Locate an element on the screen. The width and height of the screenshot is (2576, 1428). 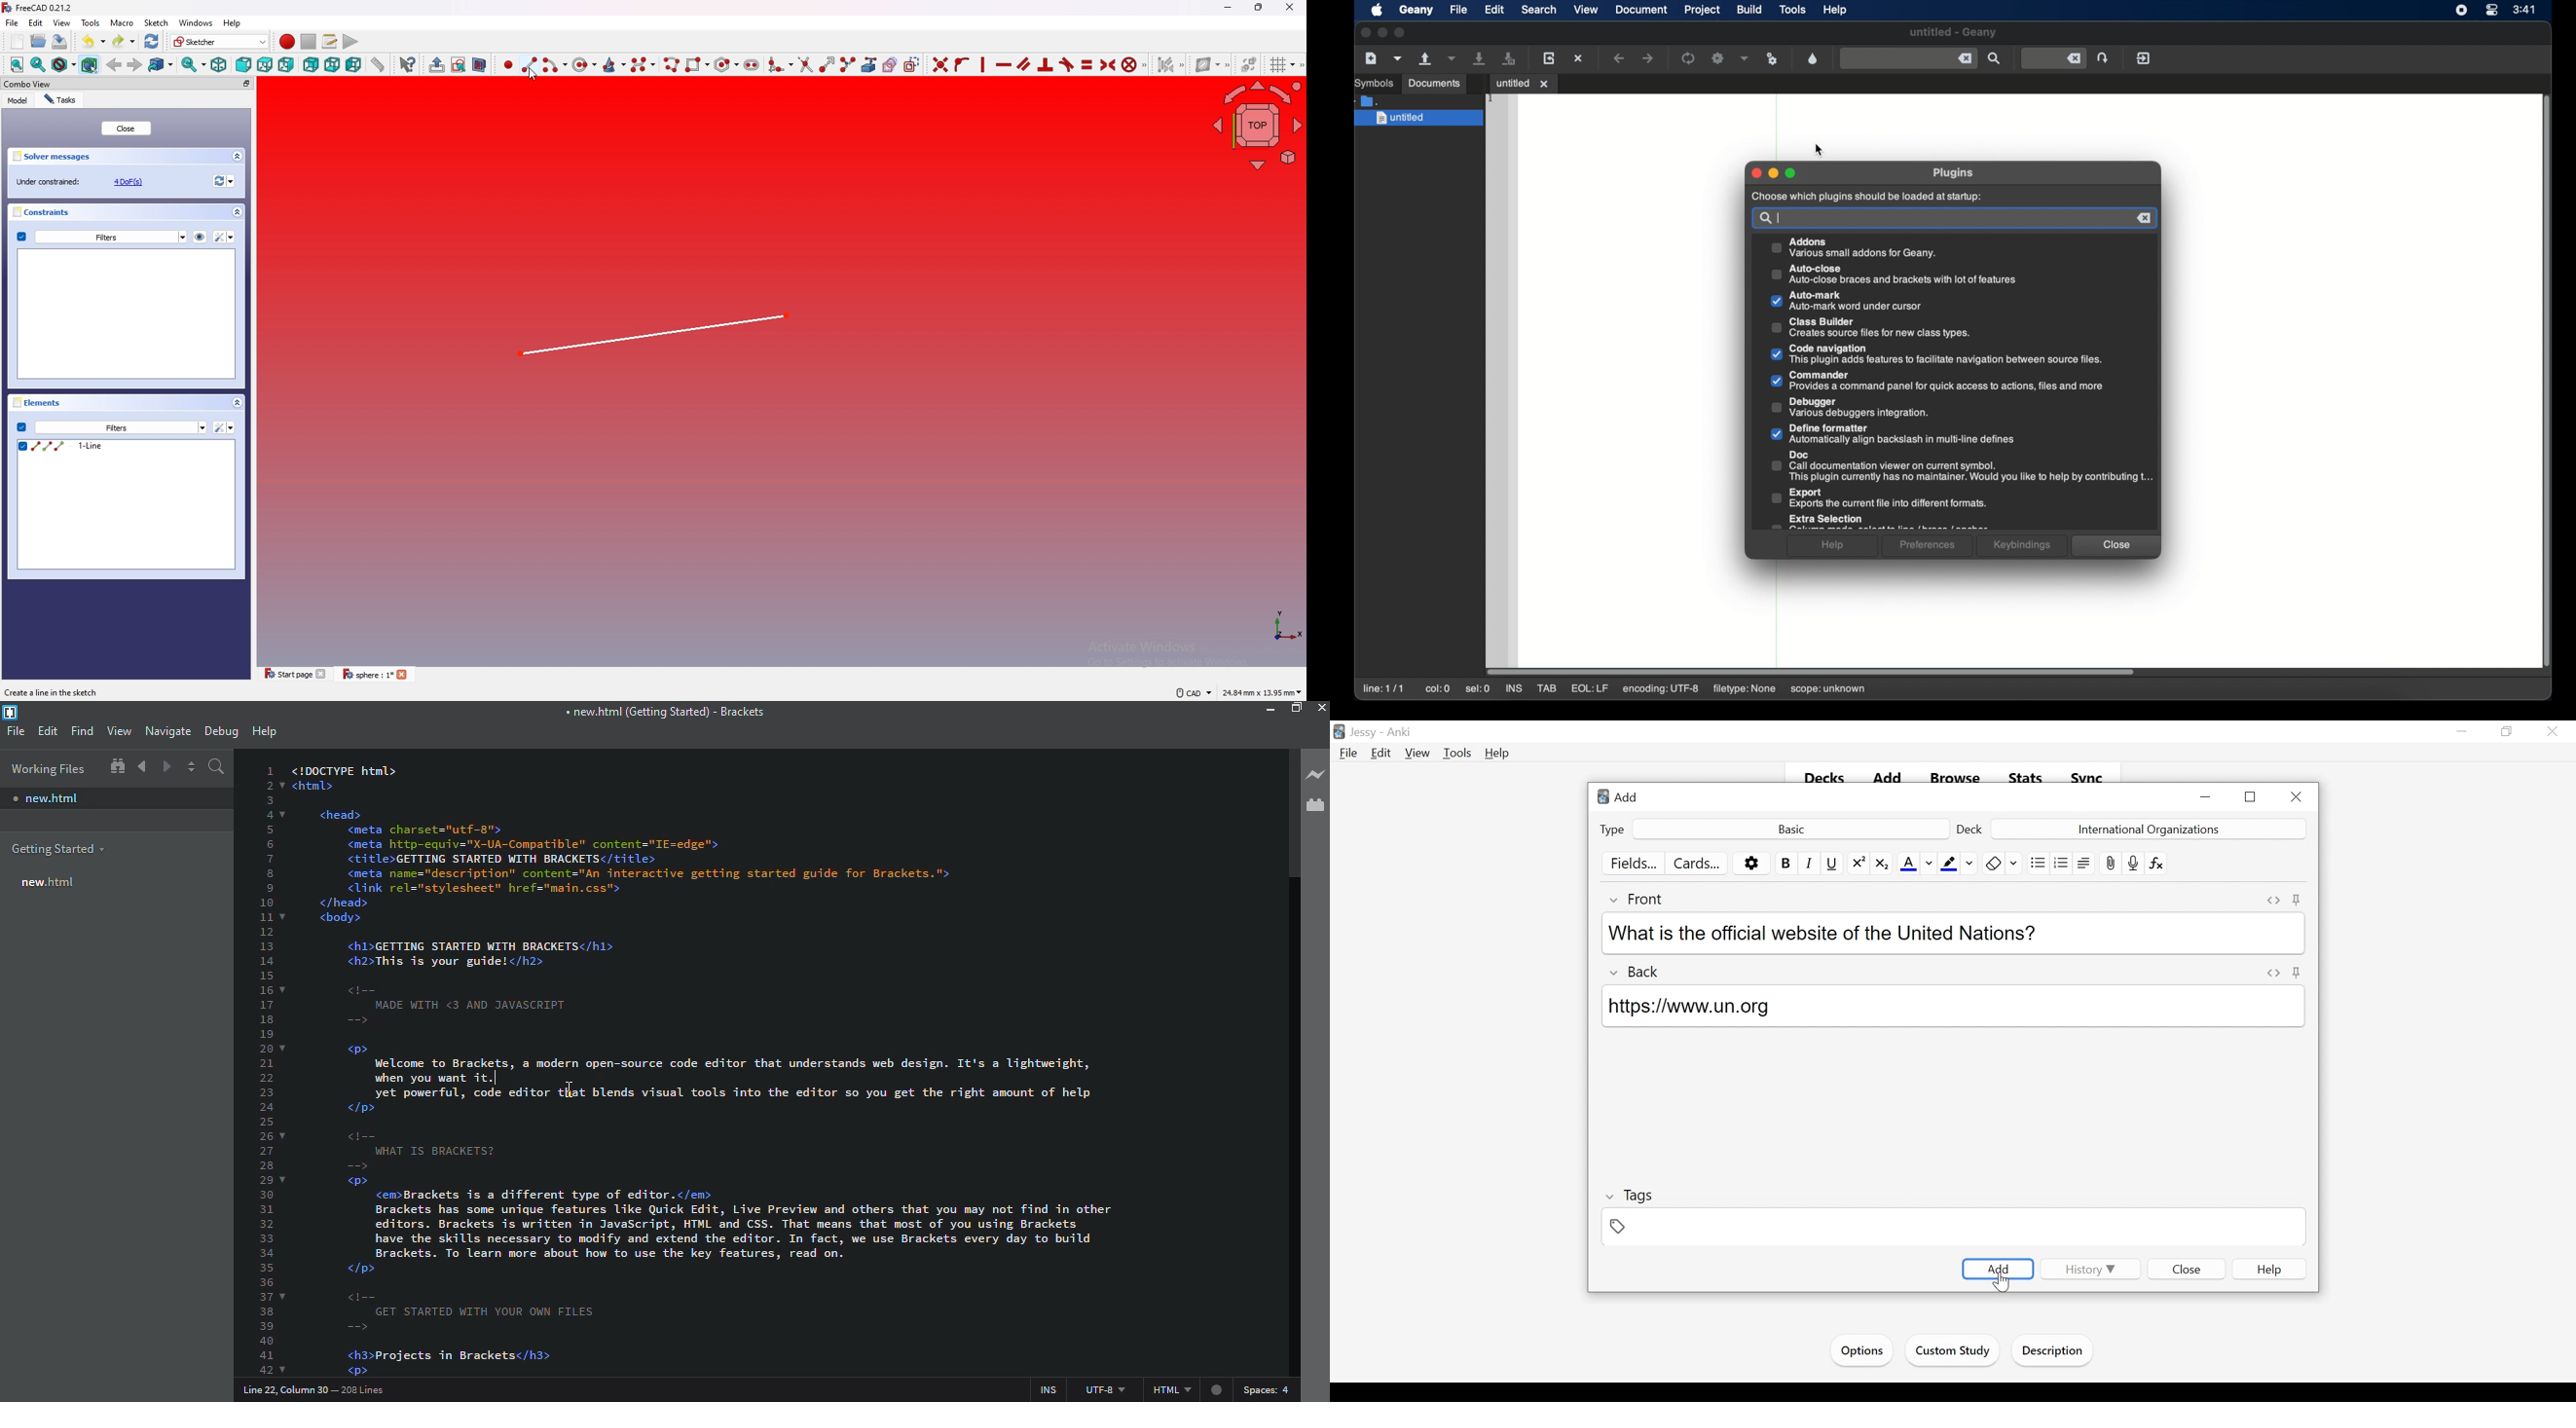
navigate forward is located at coordinates (168, 766).